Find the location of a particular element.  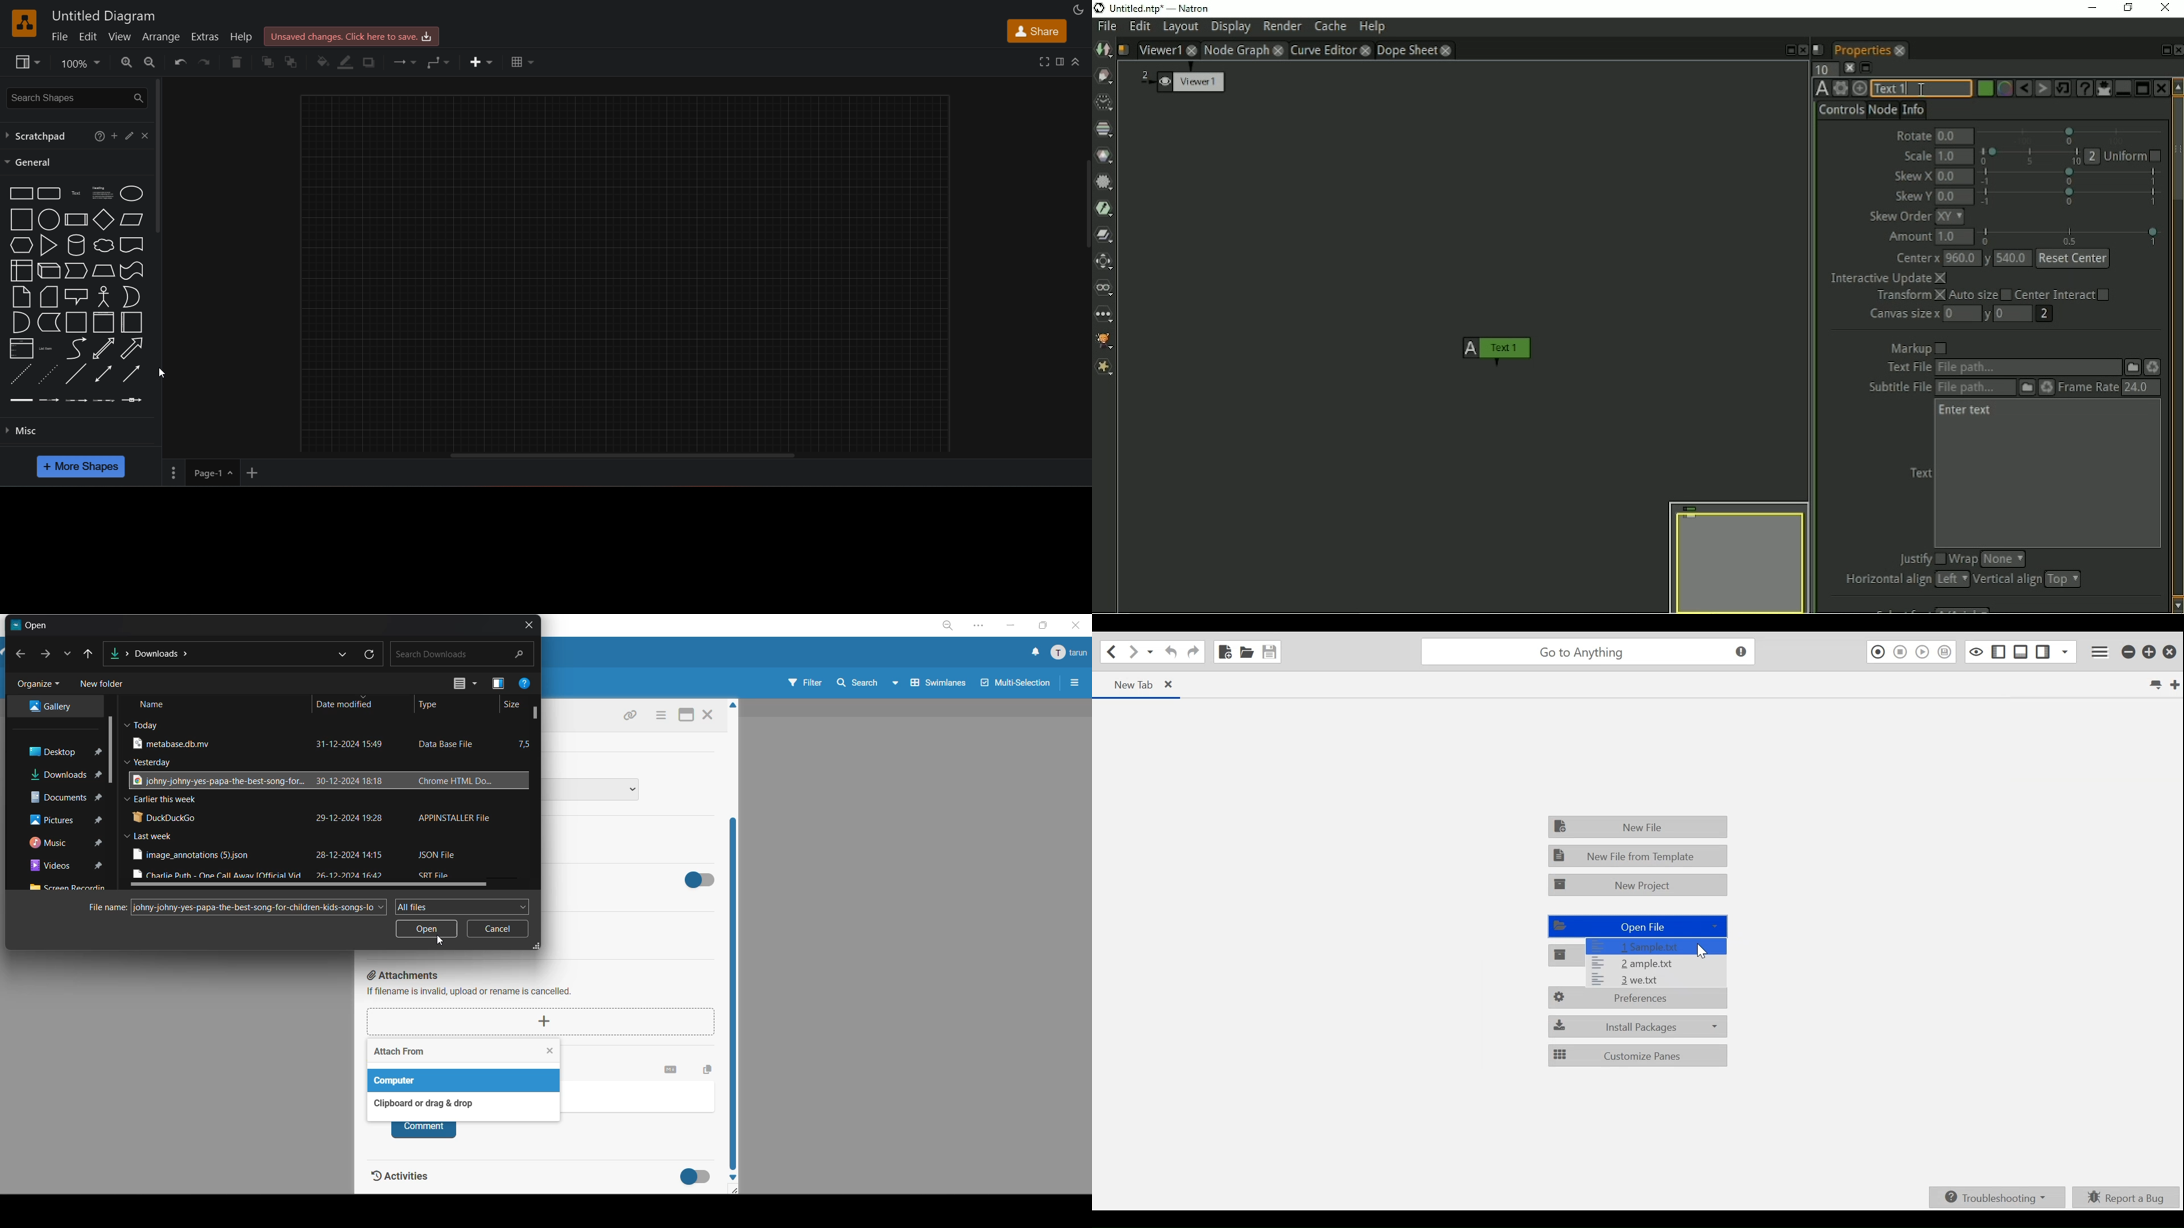

open is located at coordinates (427, 930).